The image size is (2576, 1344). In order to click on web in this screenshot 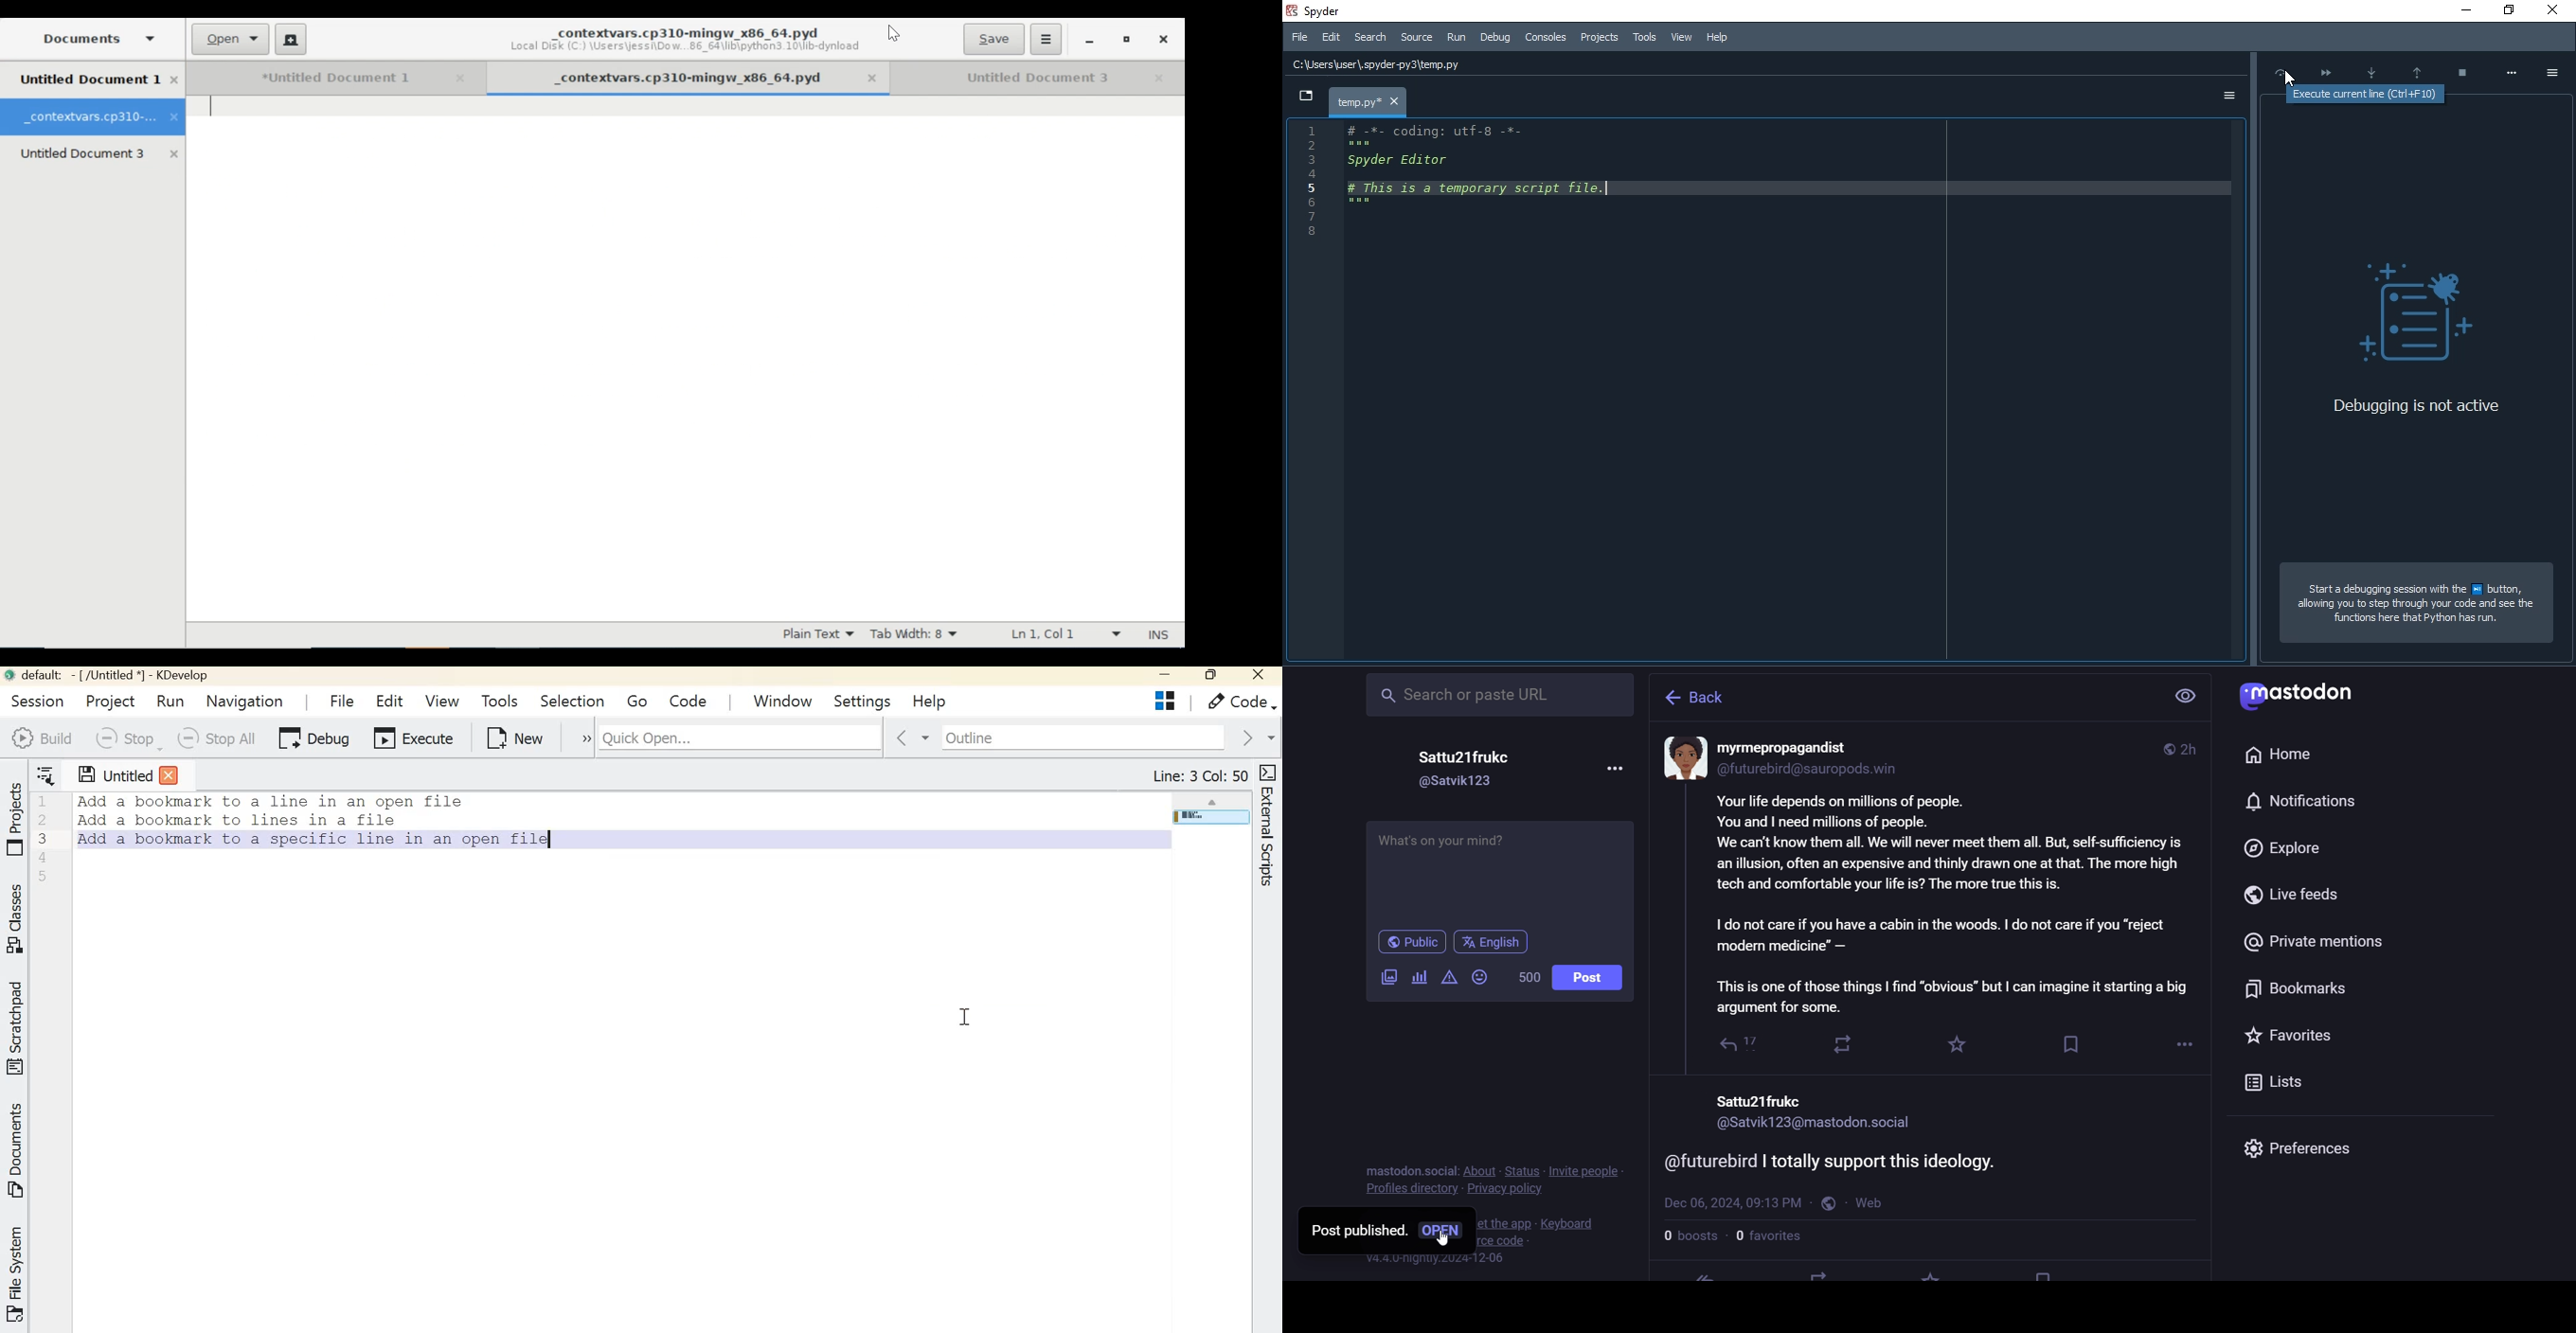, I will do `click(1870, 1205)`.